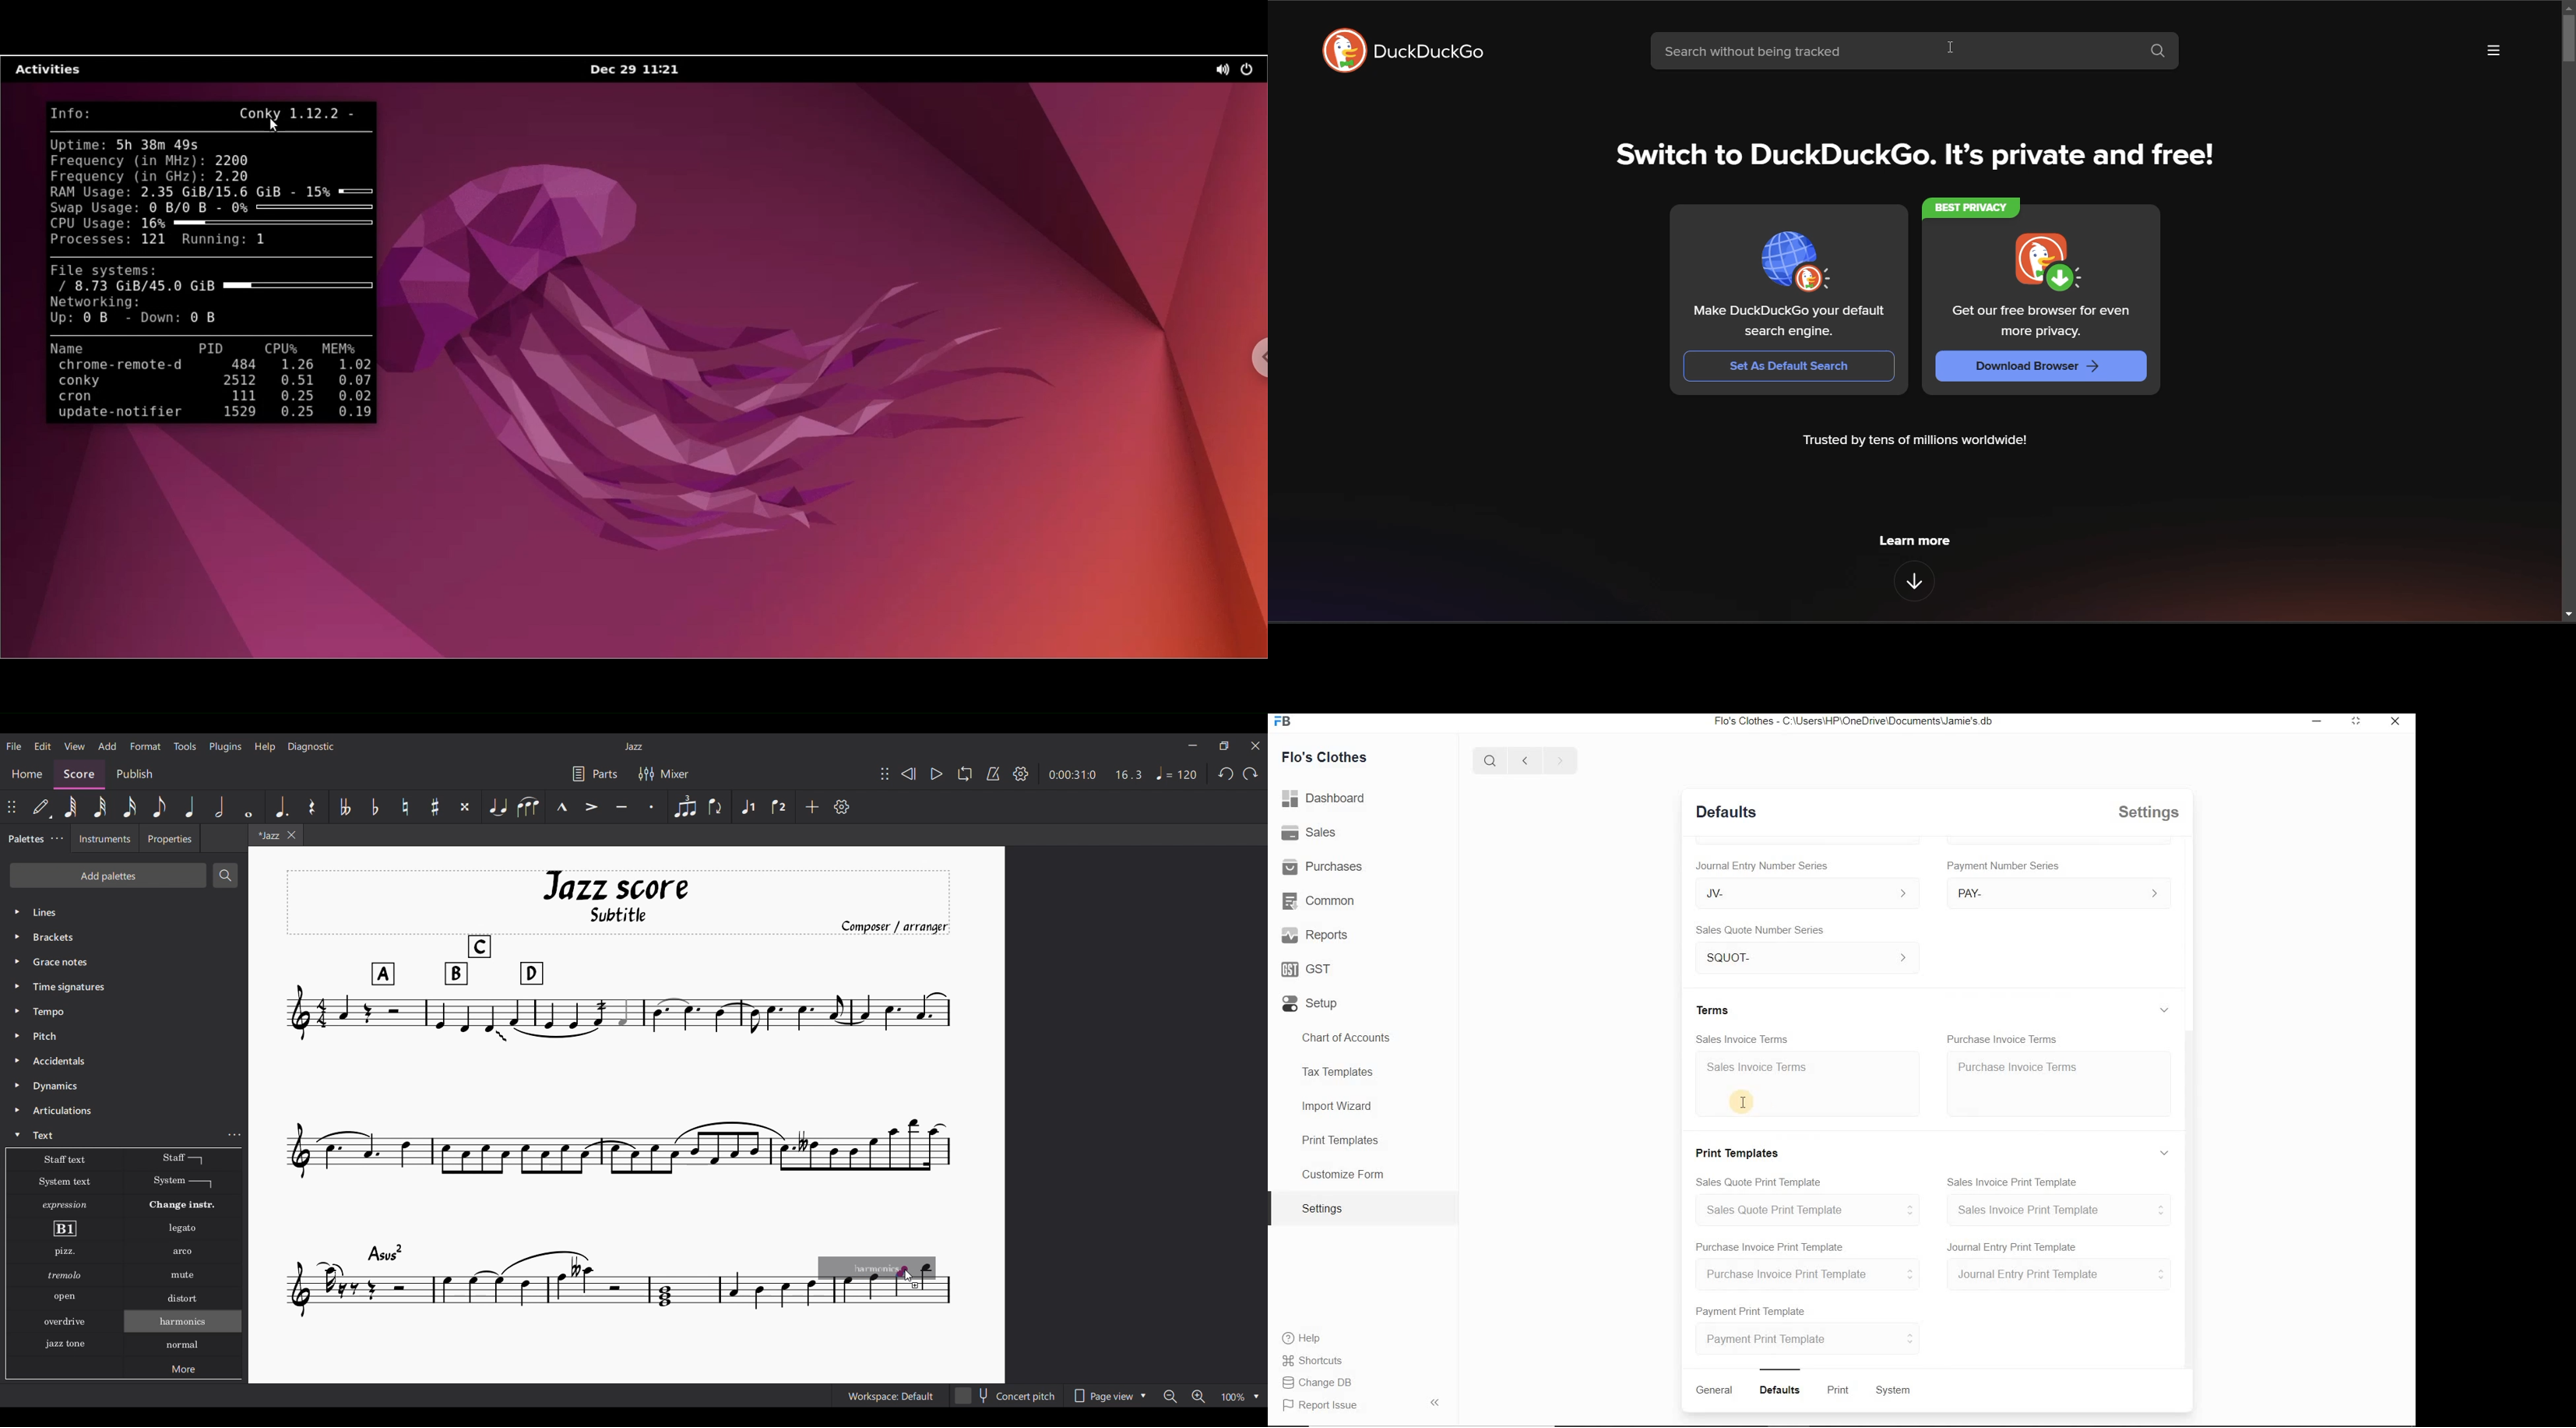 The image size is (2576, 1428). What do you see at coordinates (1311, 1003) in the screenshot?
I see `Setup` at bounding box center [1311, 1003].